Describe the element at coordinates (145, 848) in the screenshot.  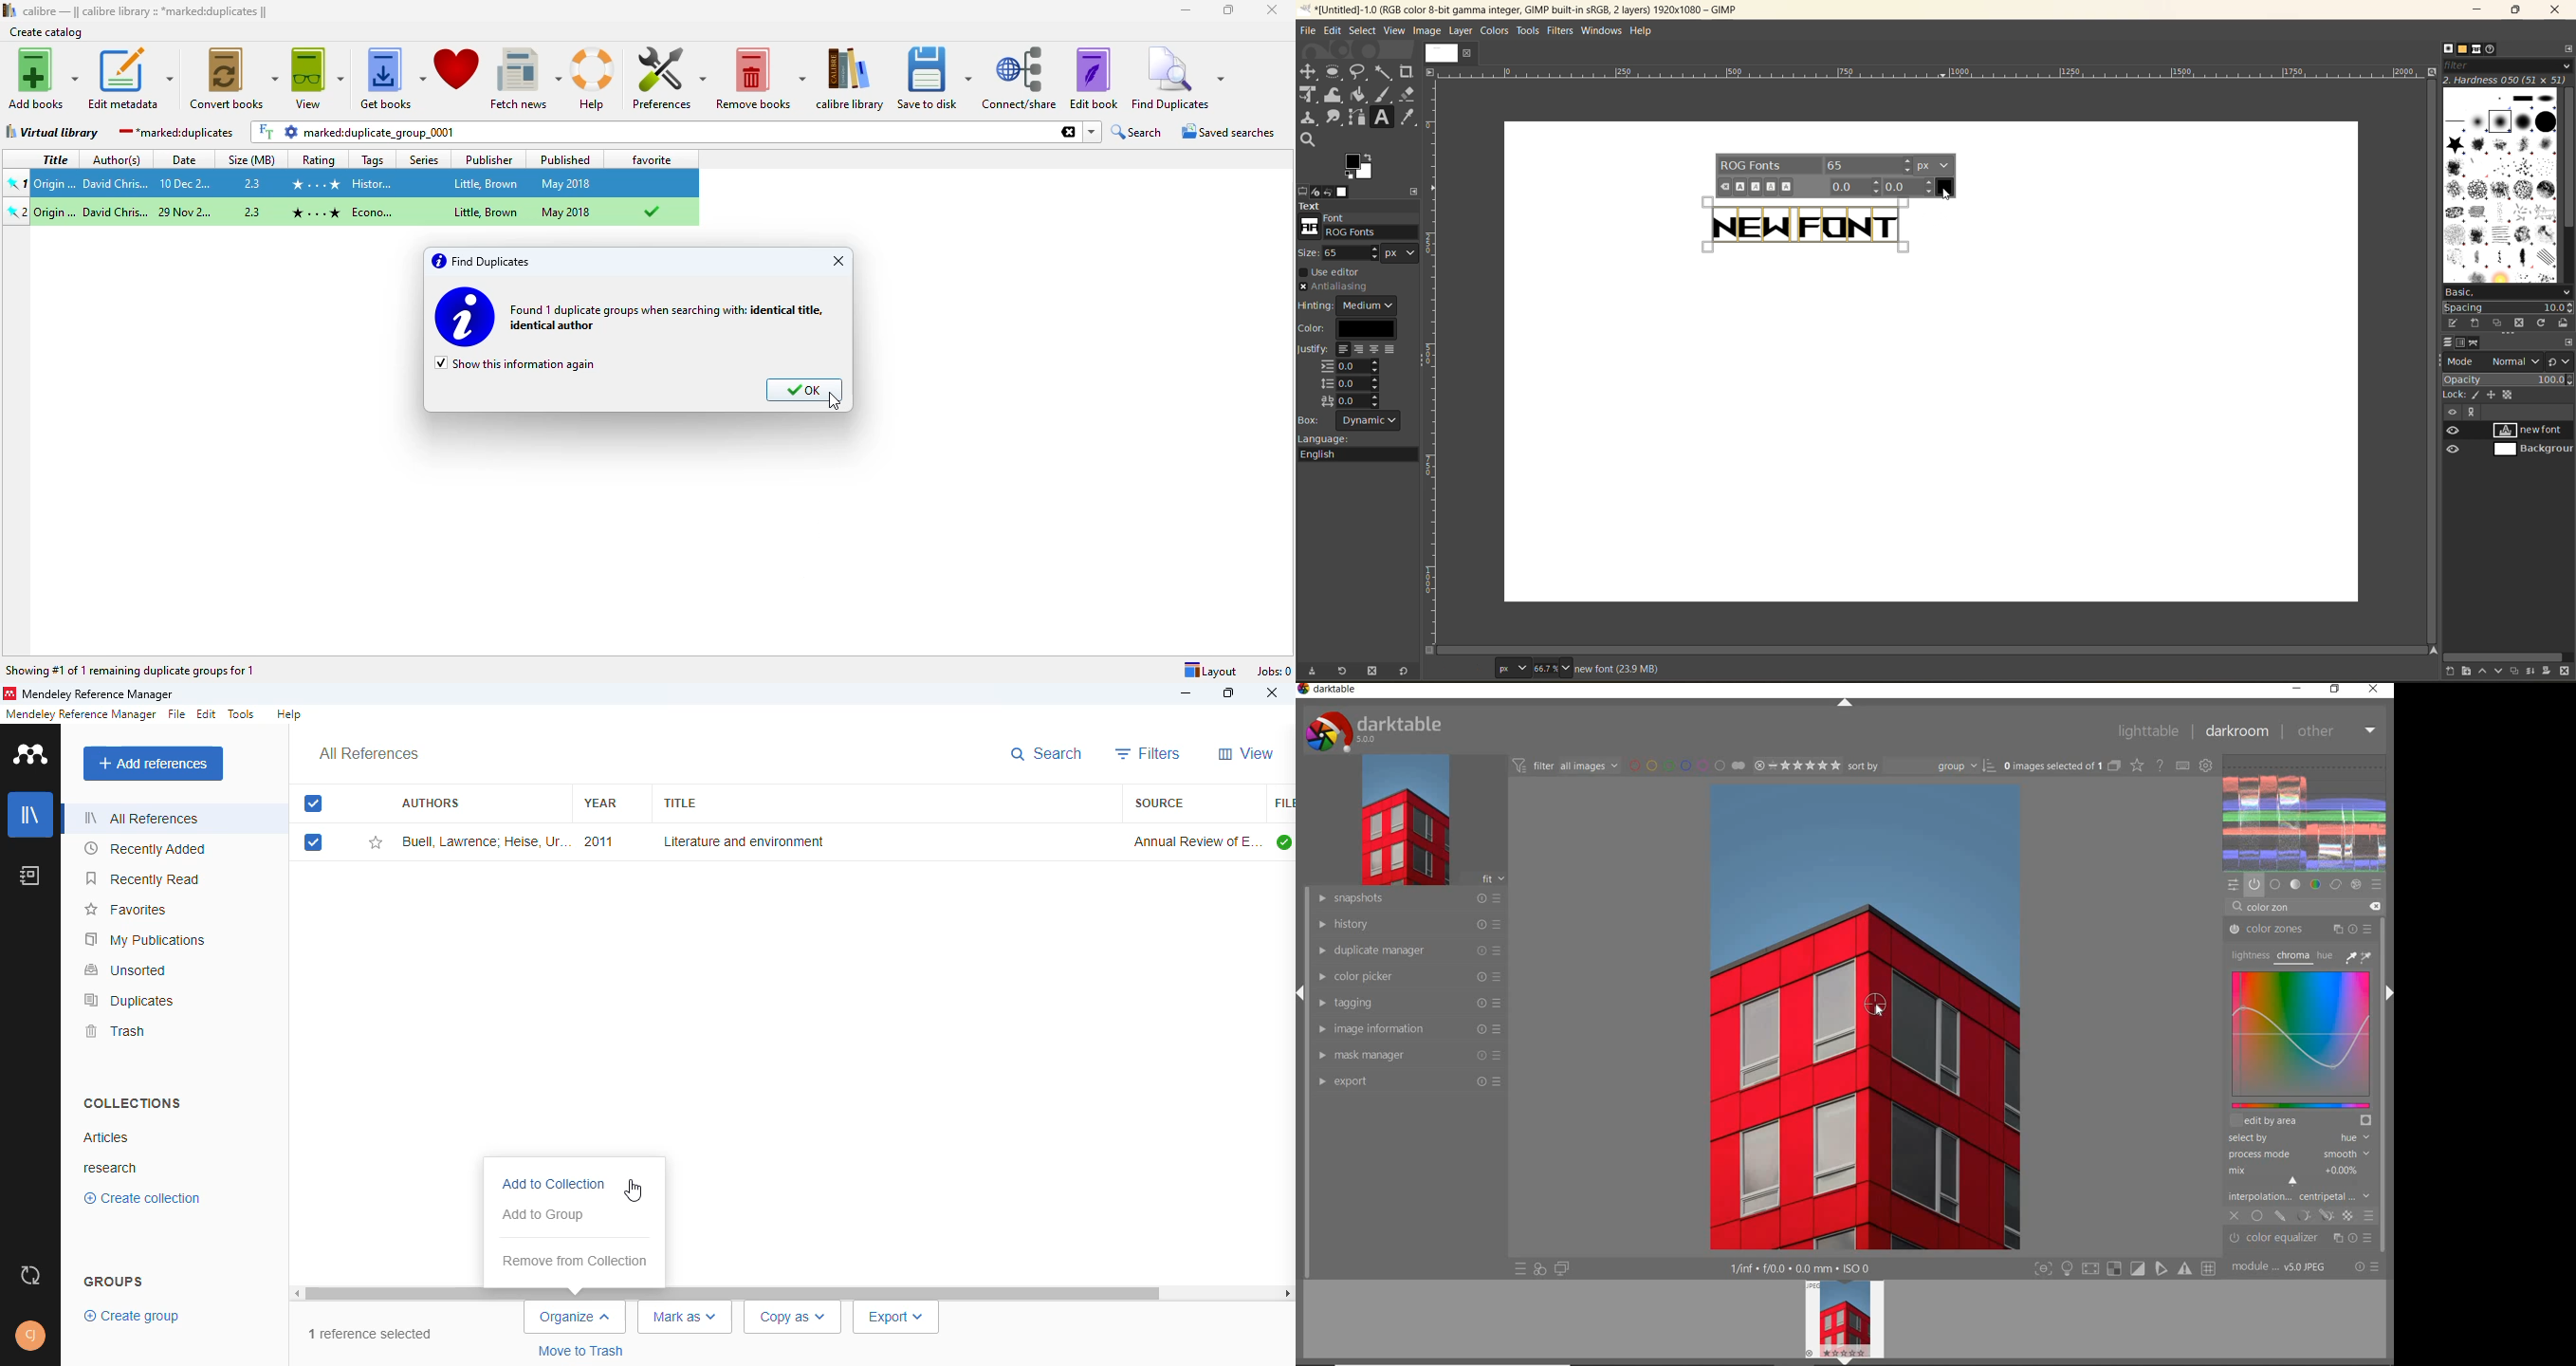
I see `recently added` at that location.